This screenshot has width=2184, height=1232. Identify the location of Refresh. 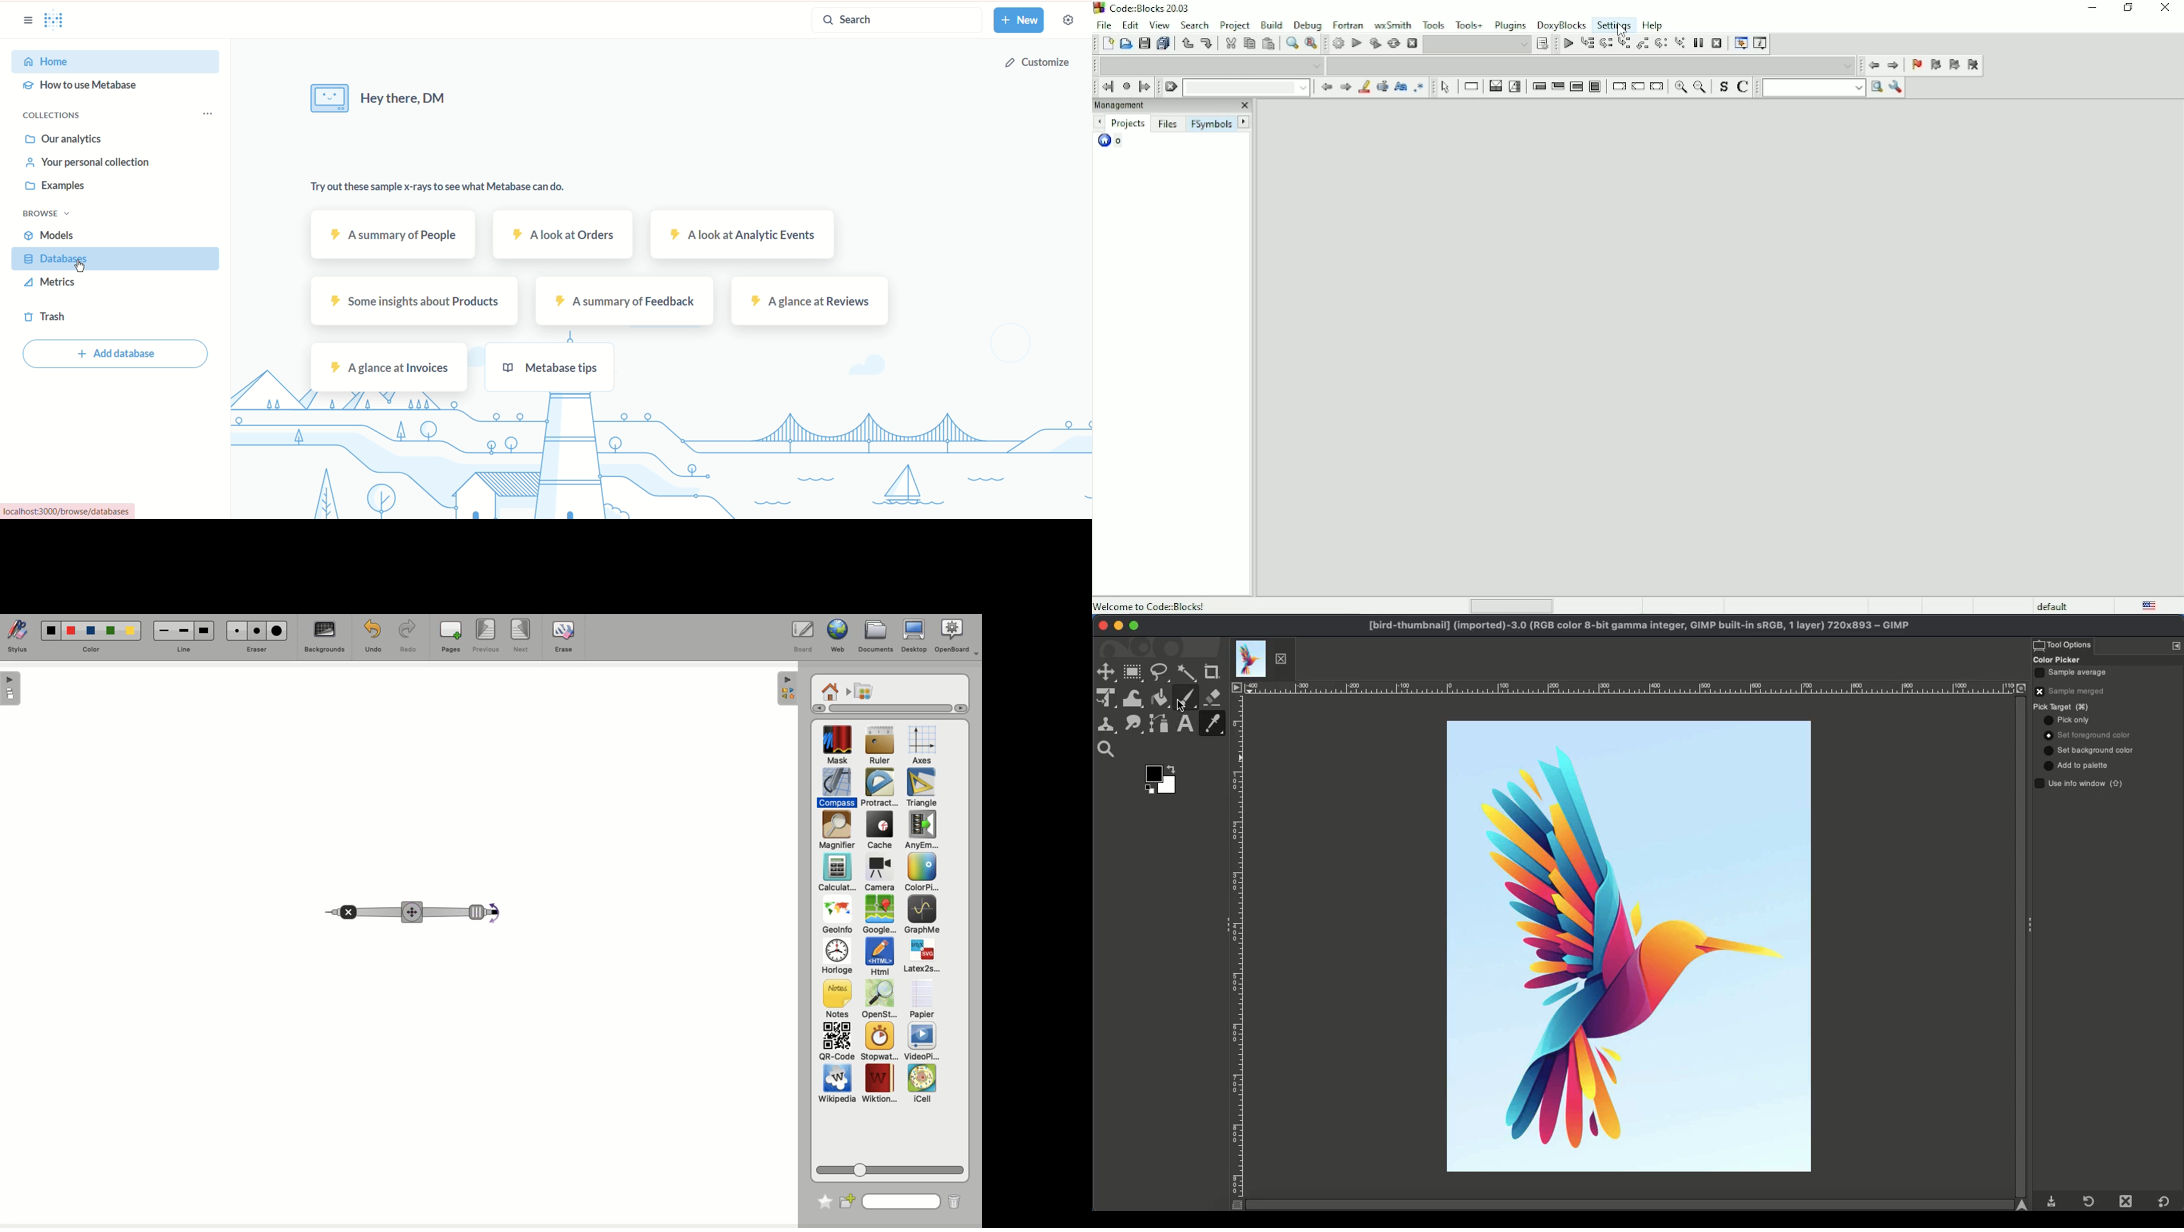
(2088, 1202).